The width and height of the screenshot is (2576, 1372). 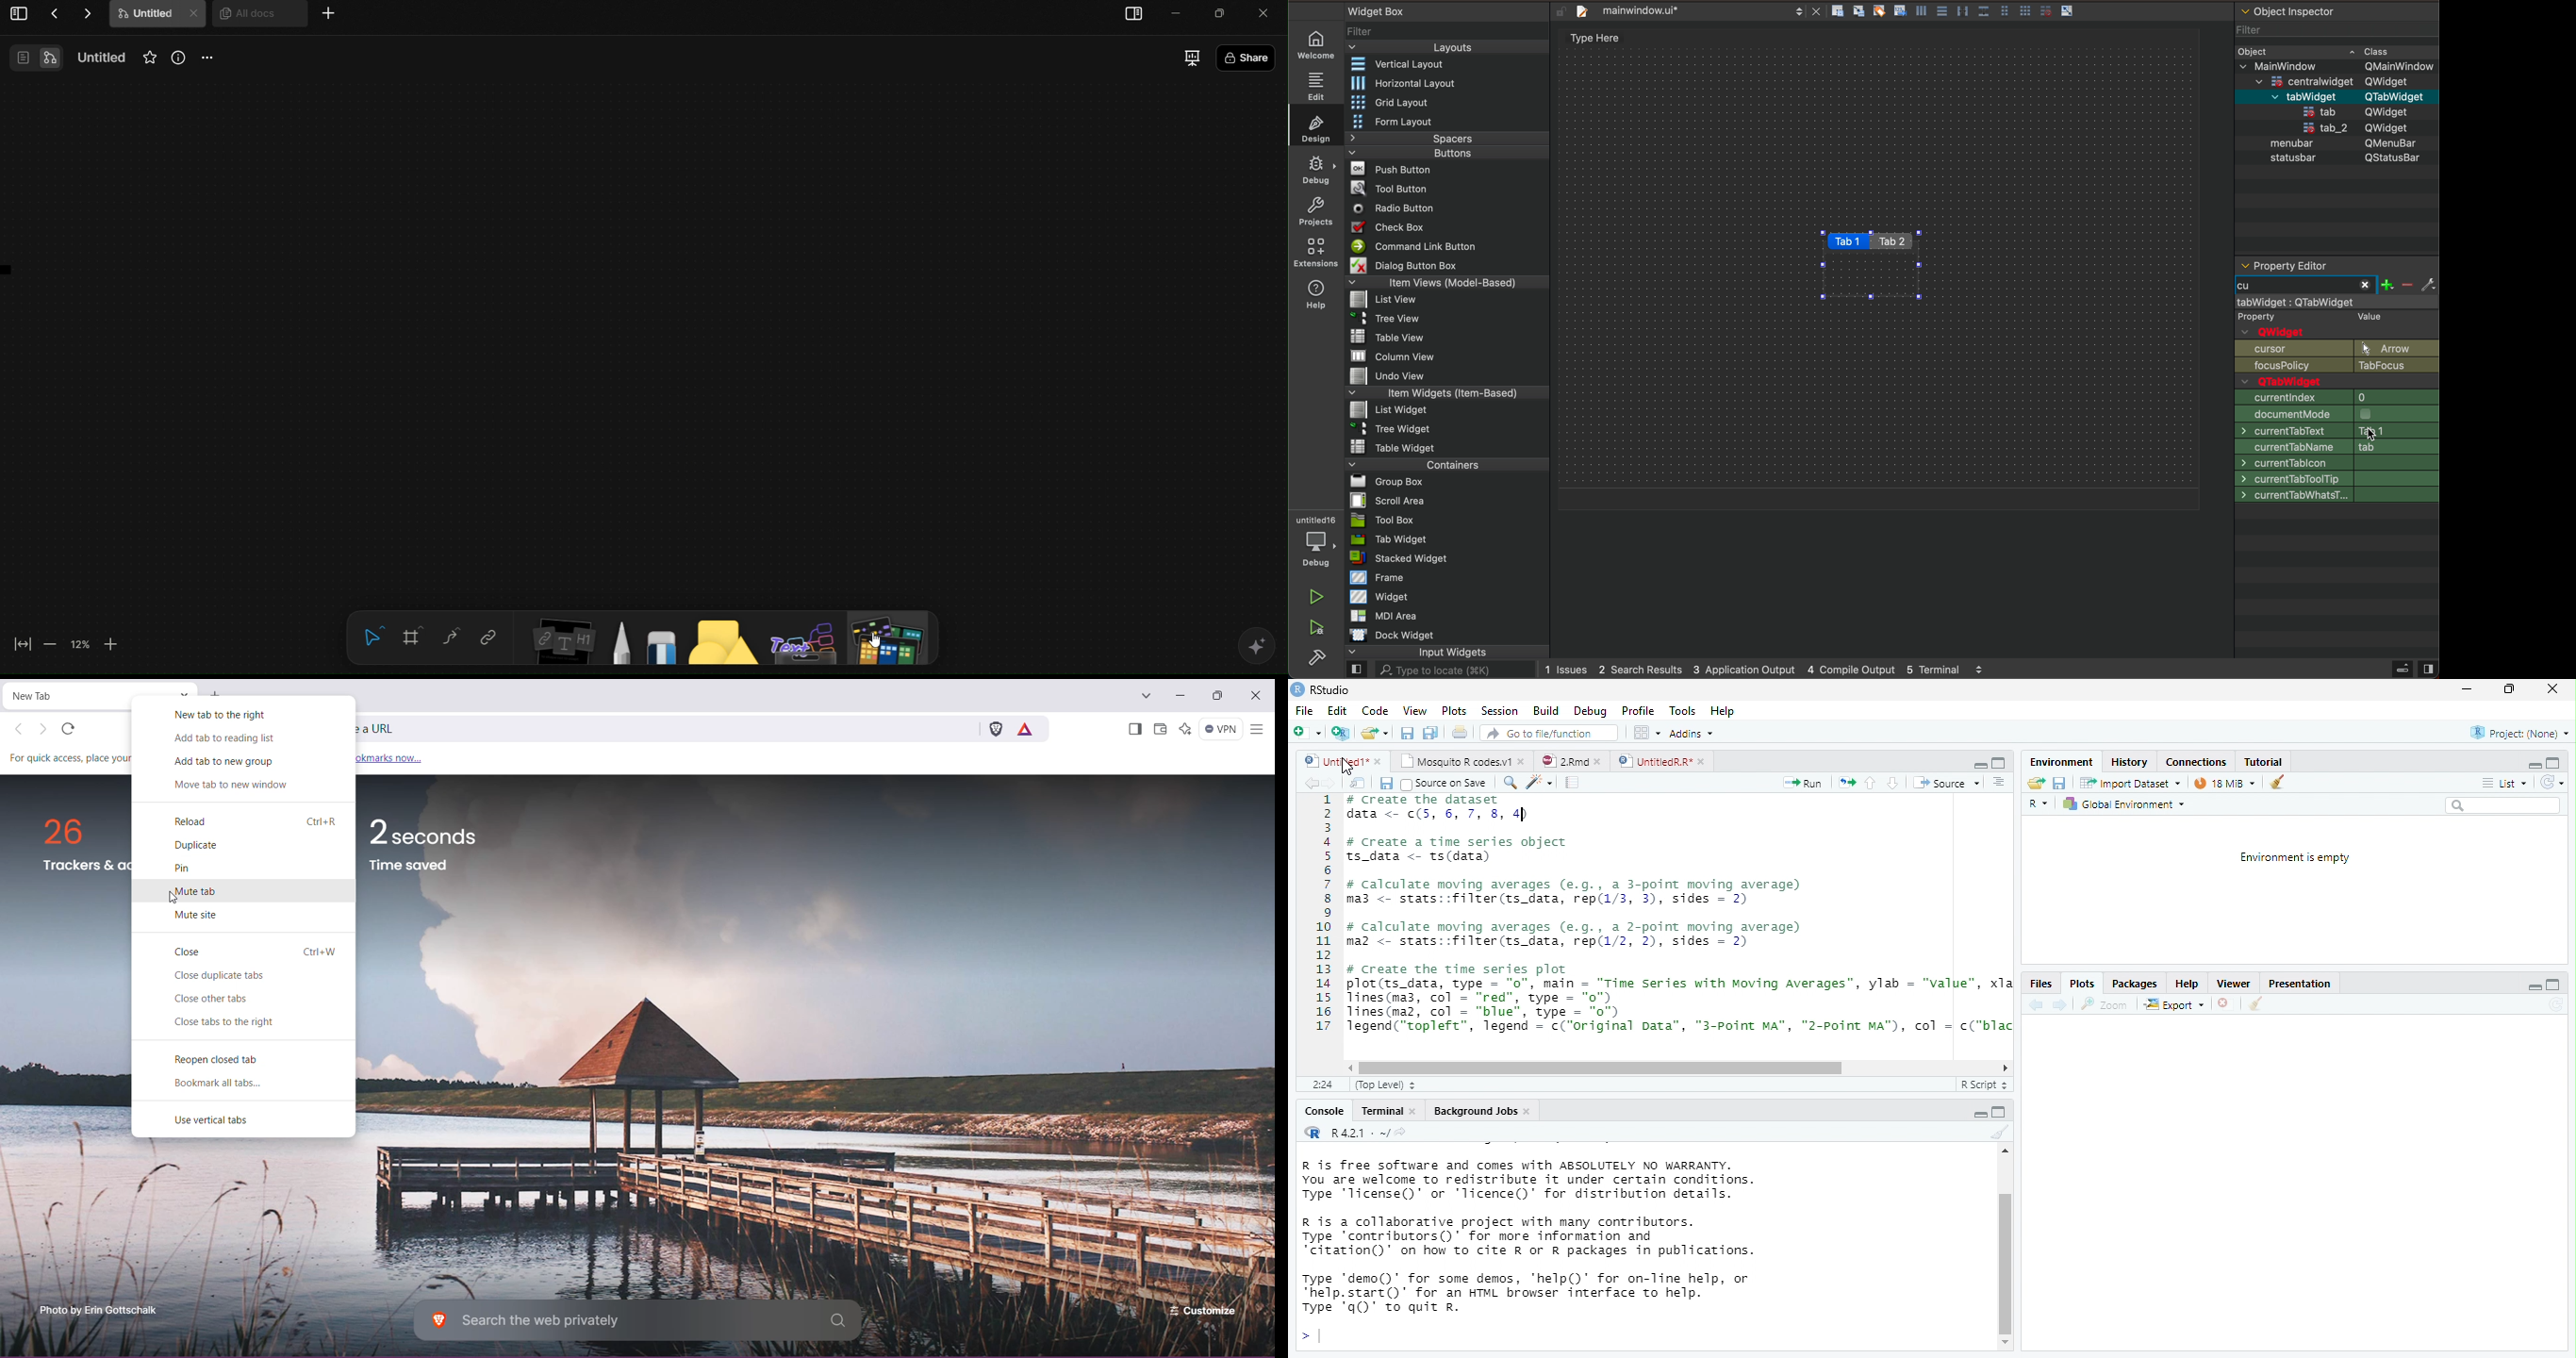 What do you see at coordinates (1310, 1337) in the screenshot?
I see `>` at bounding box center [1310, 1337].